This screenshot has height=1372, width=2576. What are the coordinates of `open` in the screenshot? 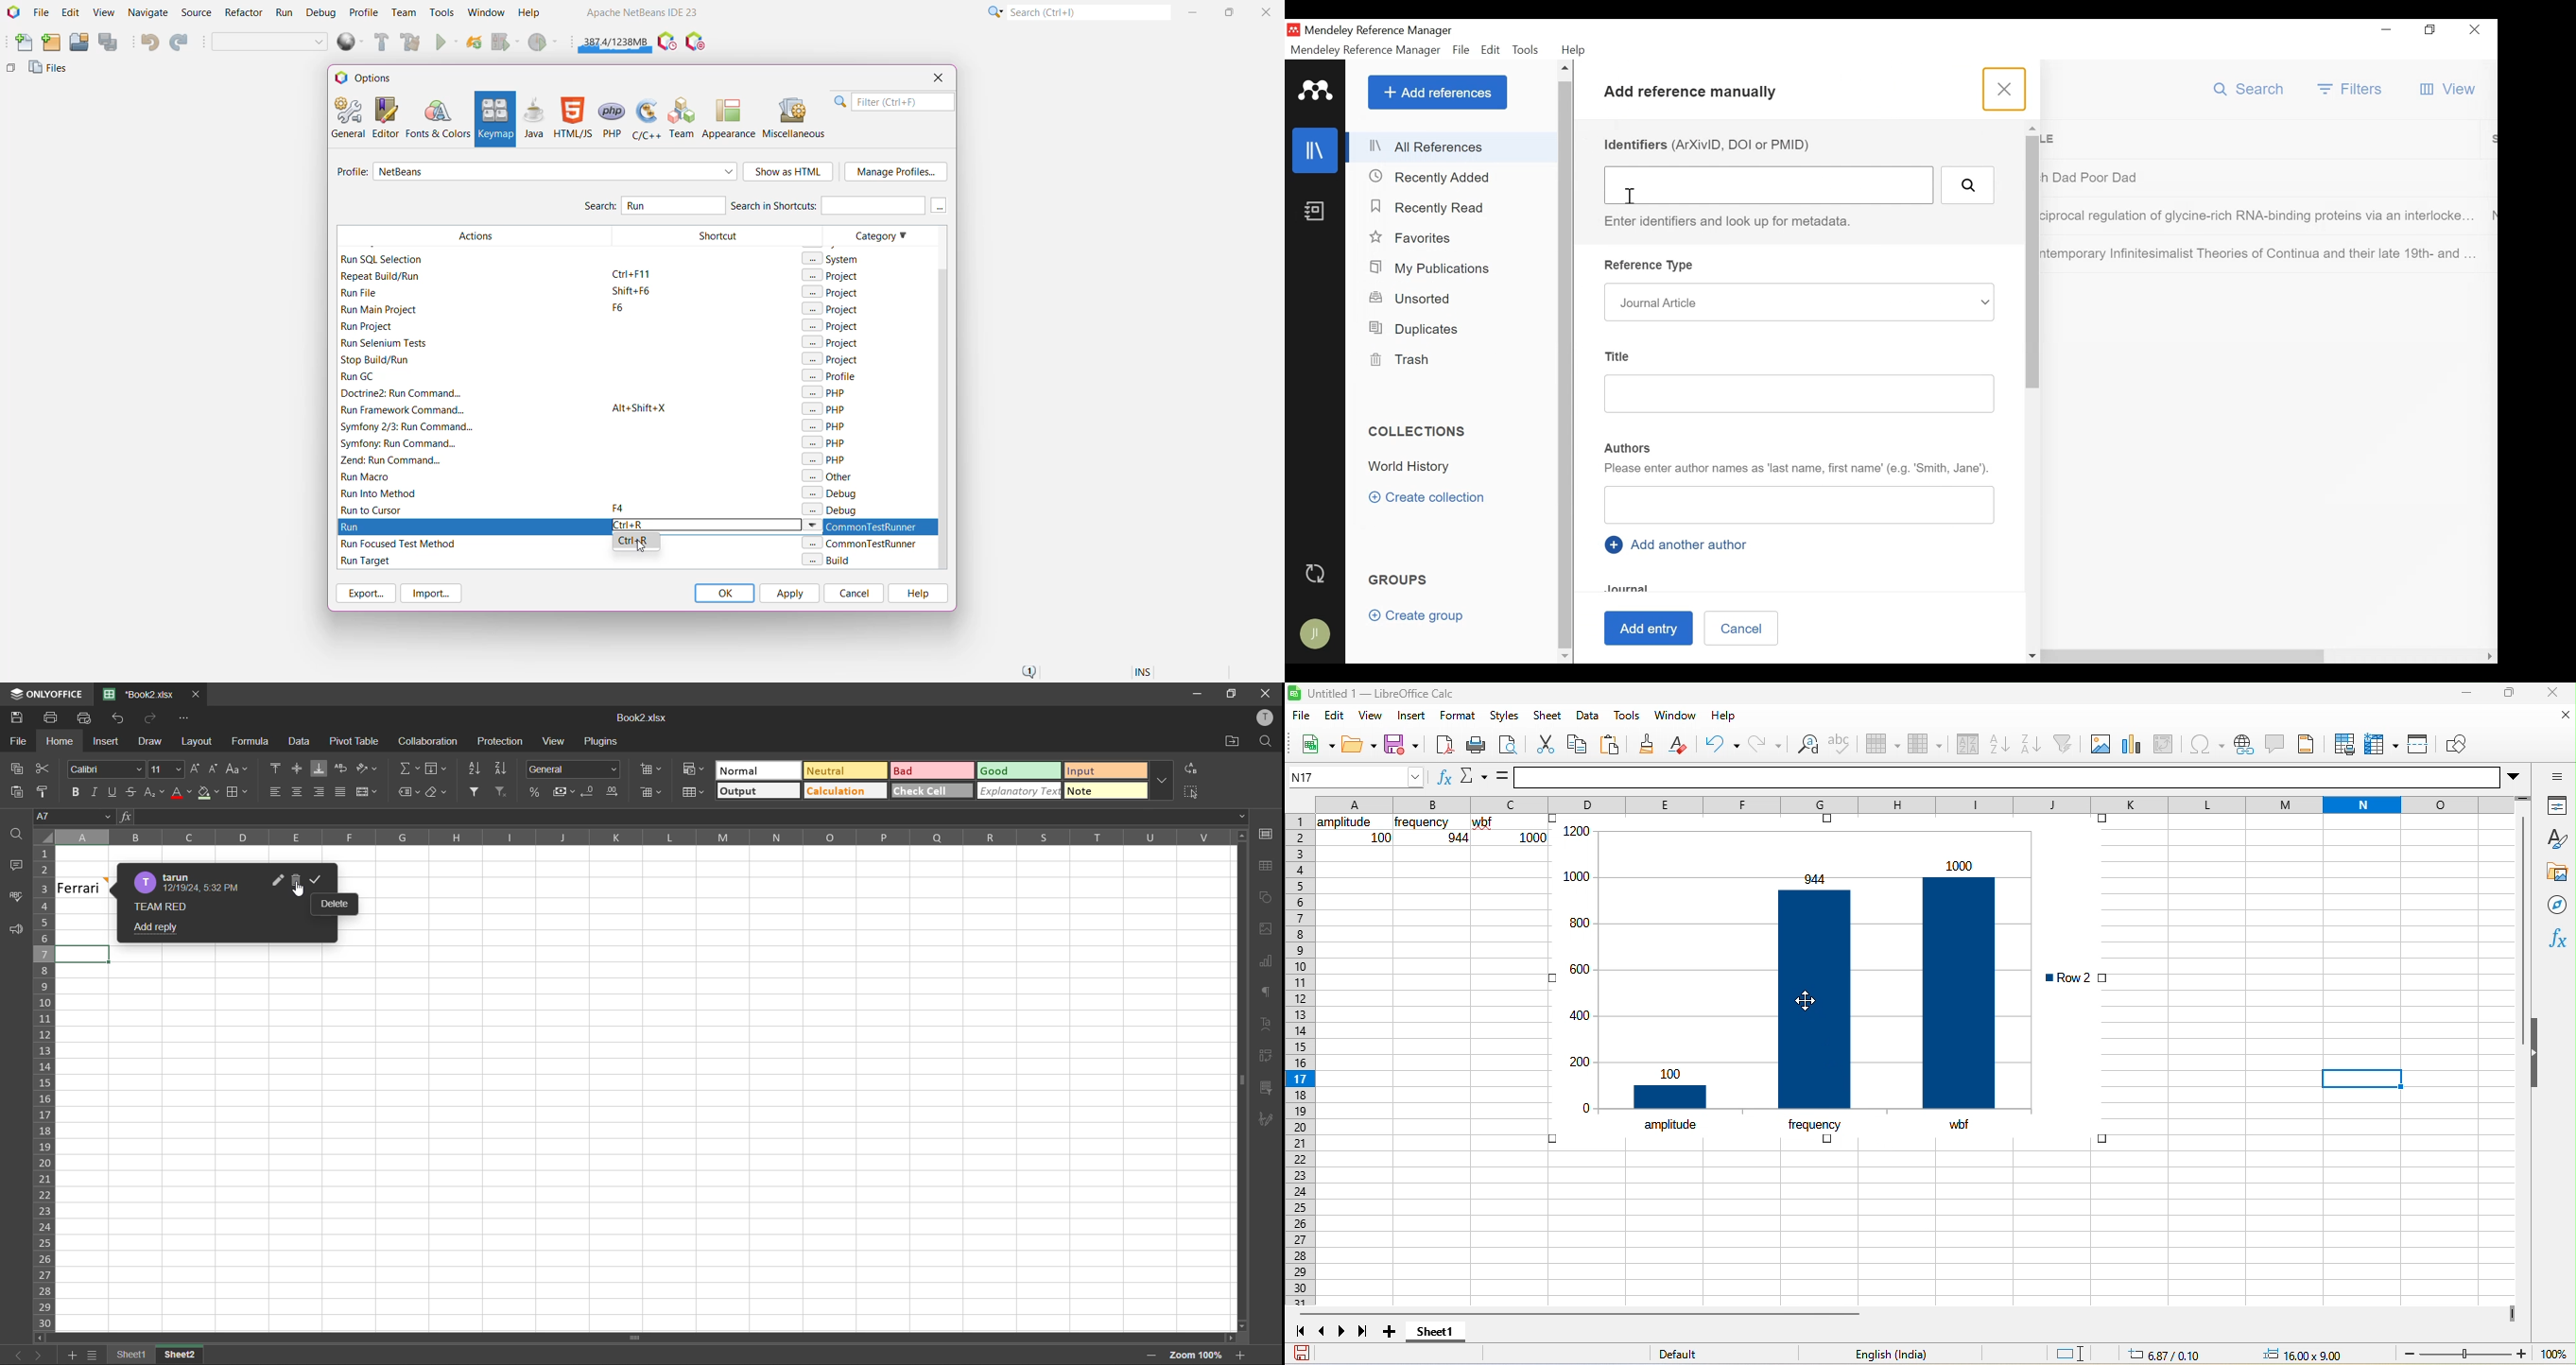 It's located at (1357, 744).